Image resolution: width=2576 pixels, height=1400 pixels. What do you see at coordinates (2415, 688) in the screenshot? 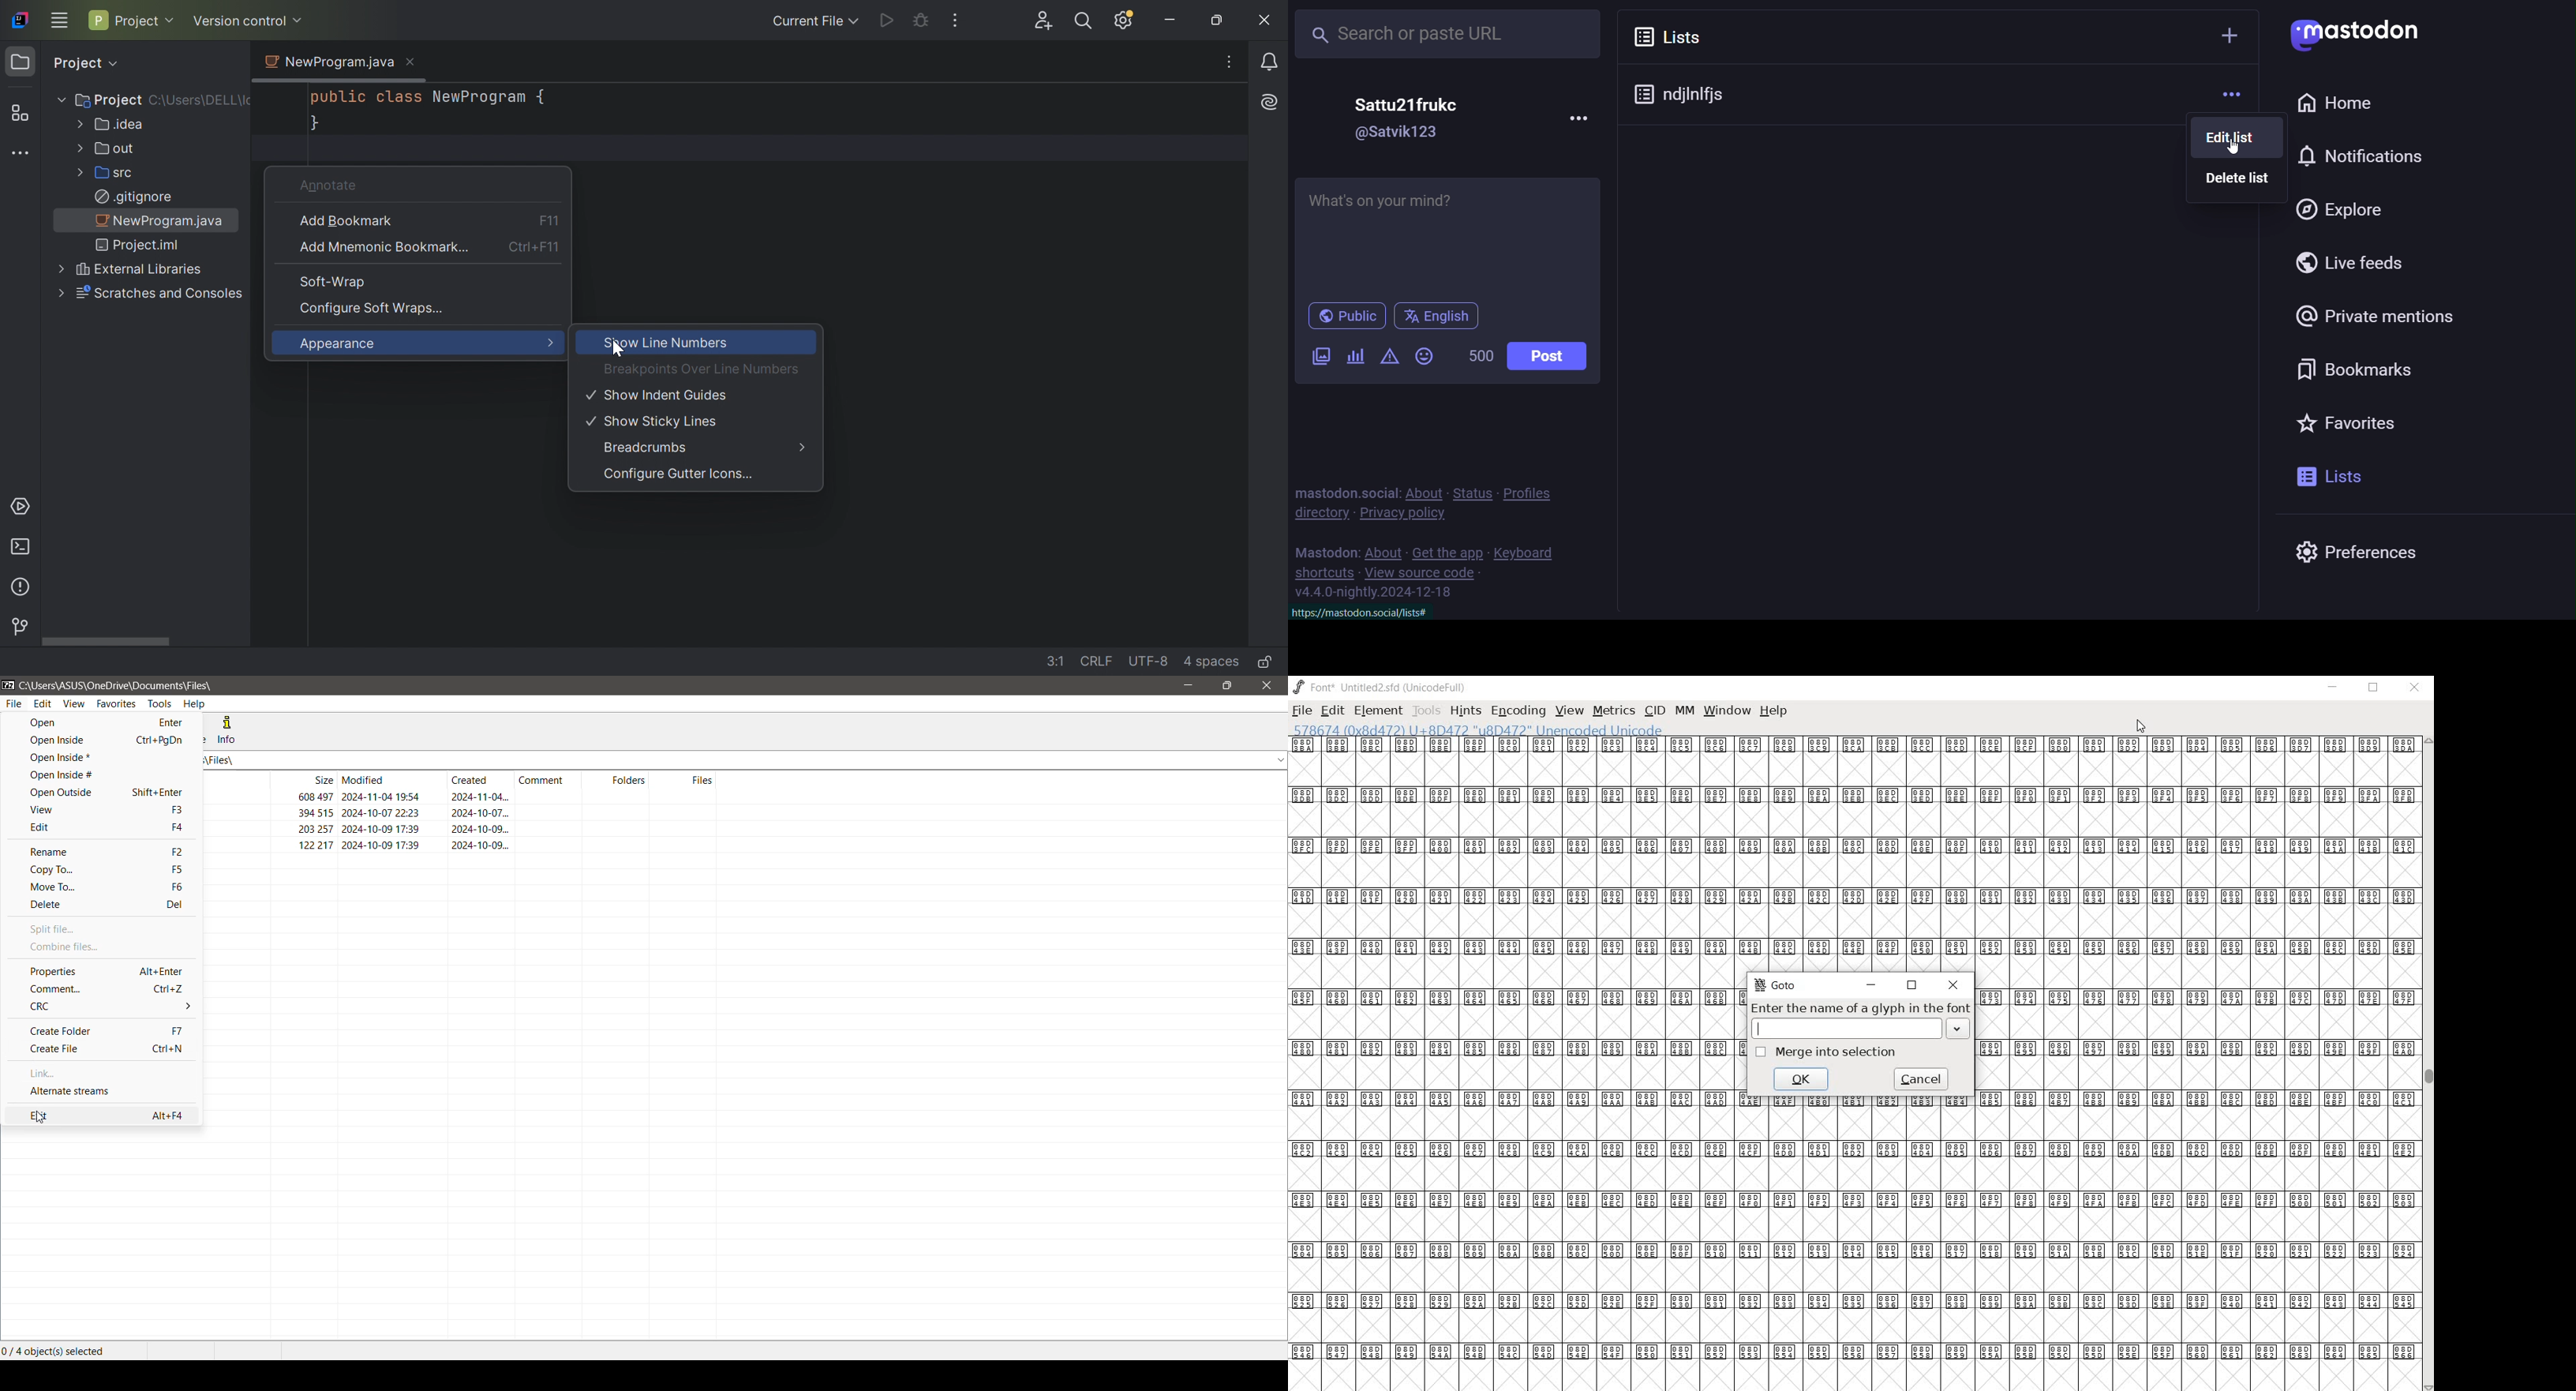
I see `close` at bounding box center [2415, 688].